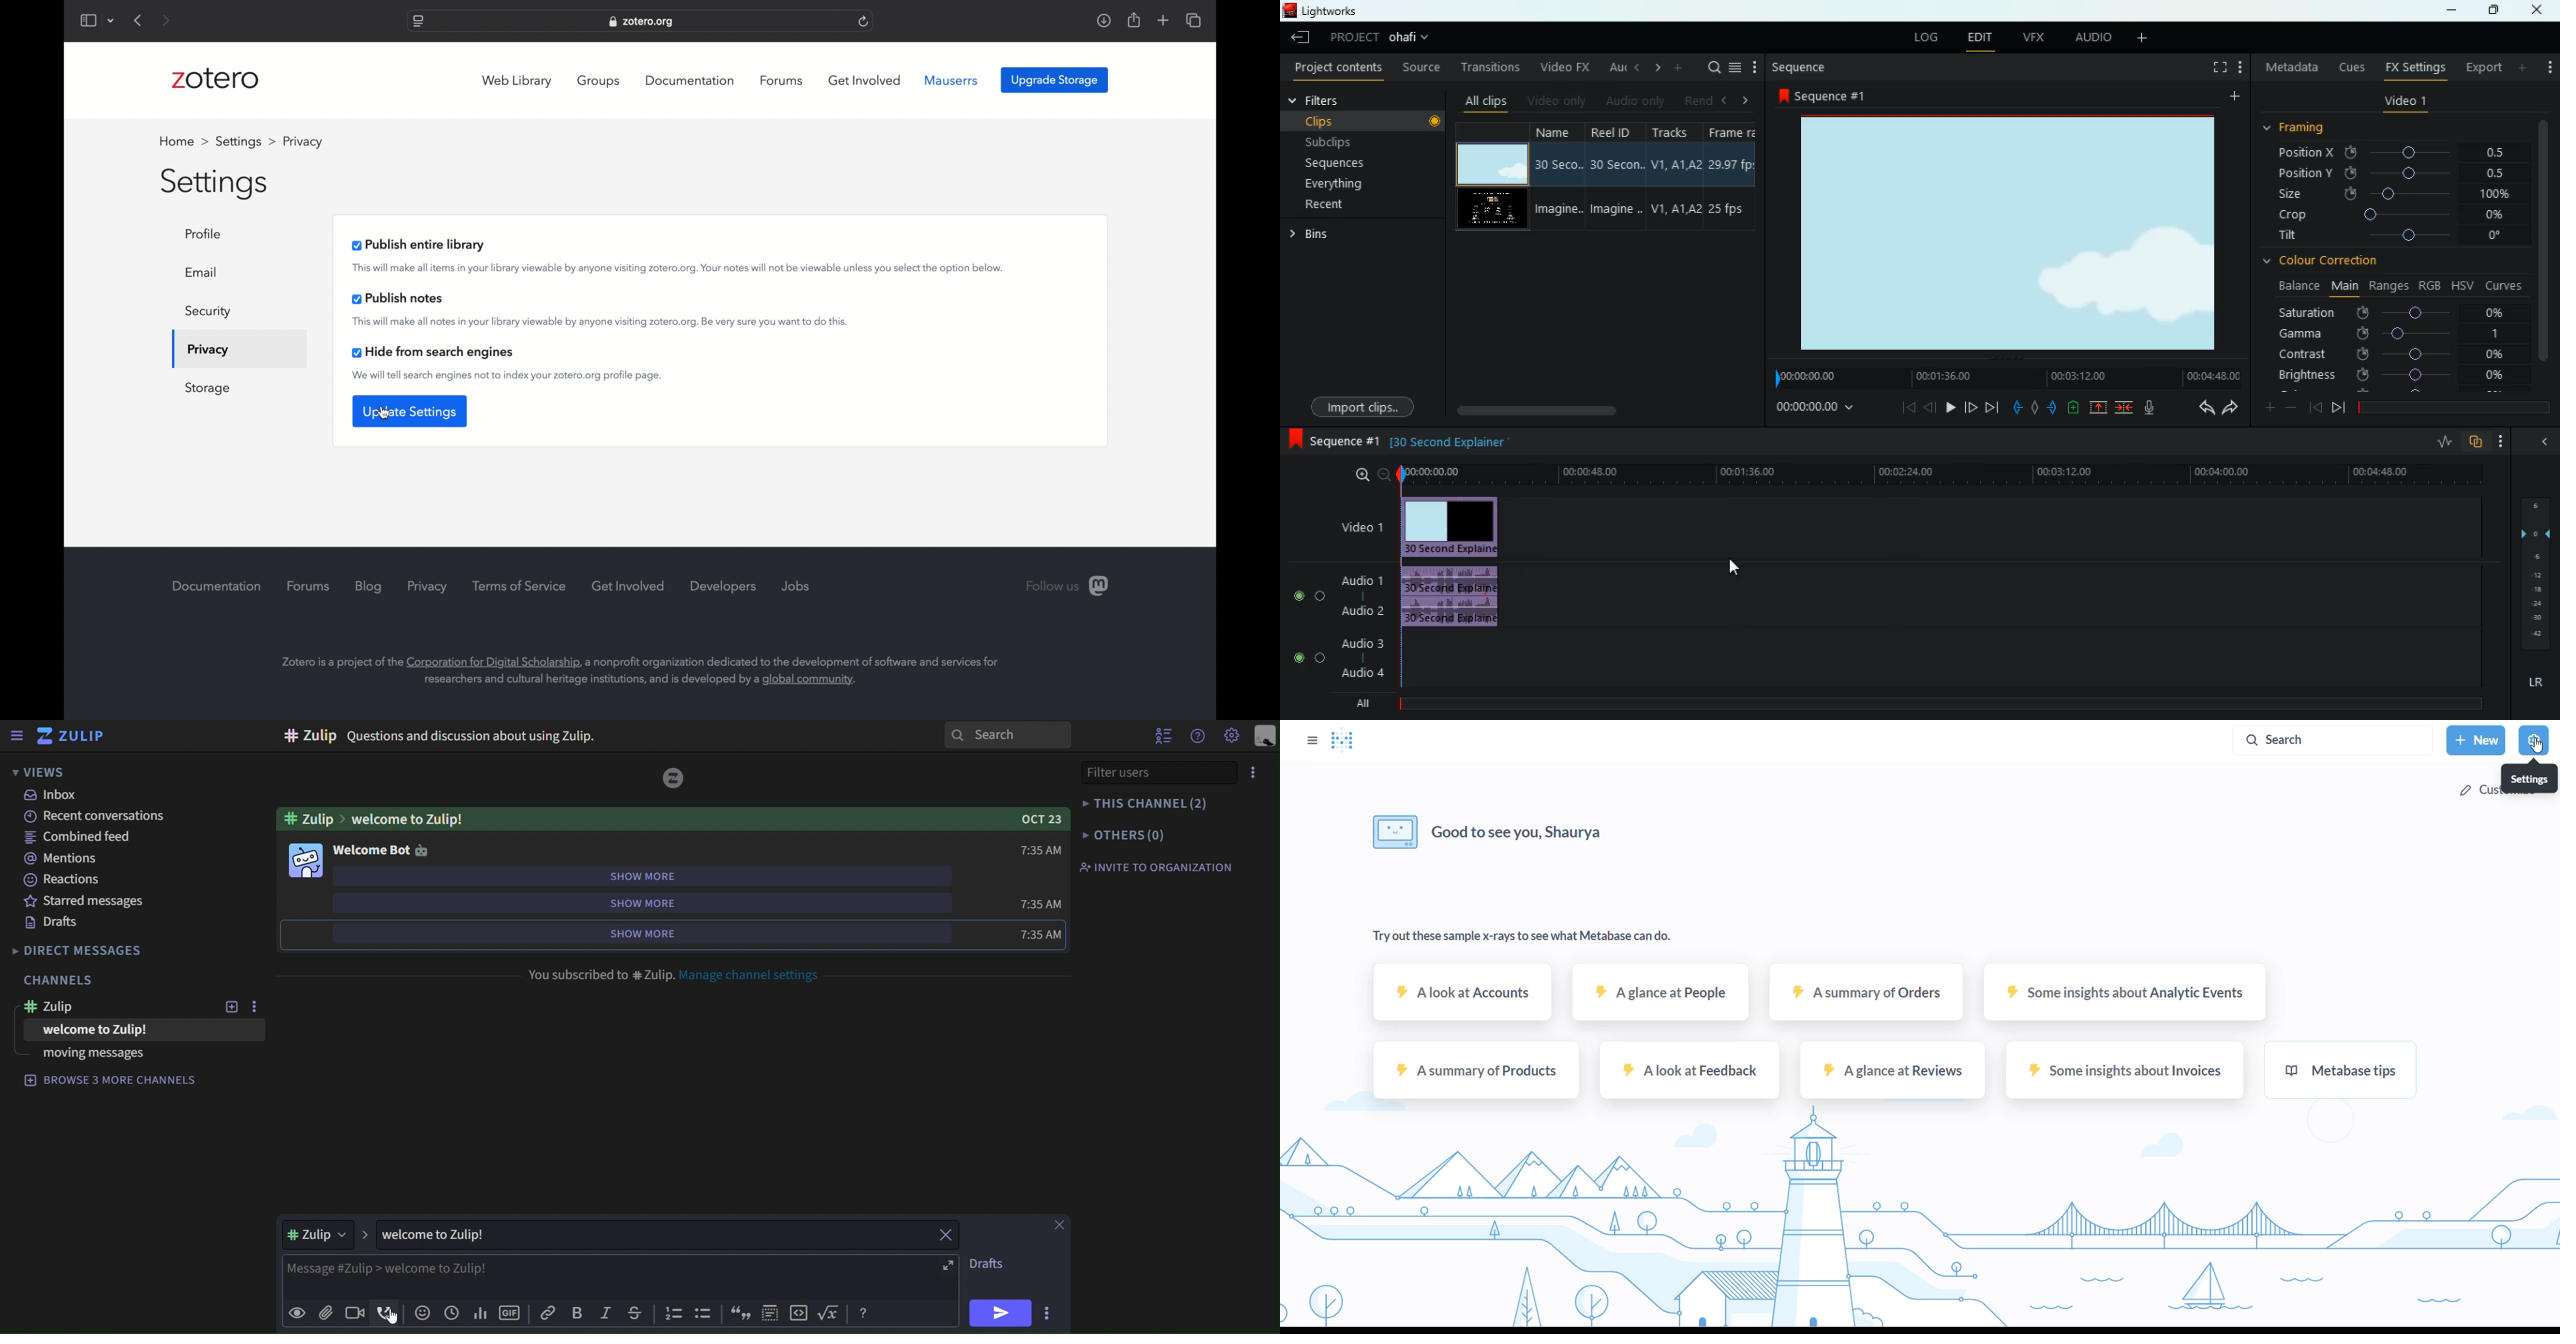 The width and height of the screenshot is (2576, 1344). What do you see at coordinates (1380, 38) in the screenshot?
I see `project ohafi` at bounding box center [1380, 38].